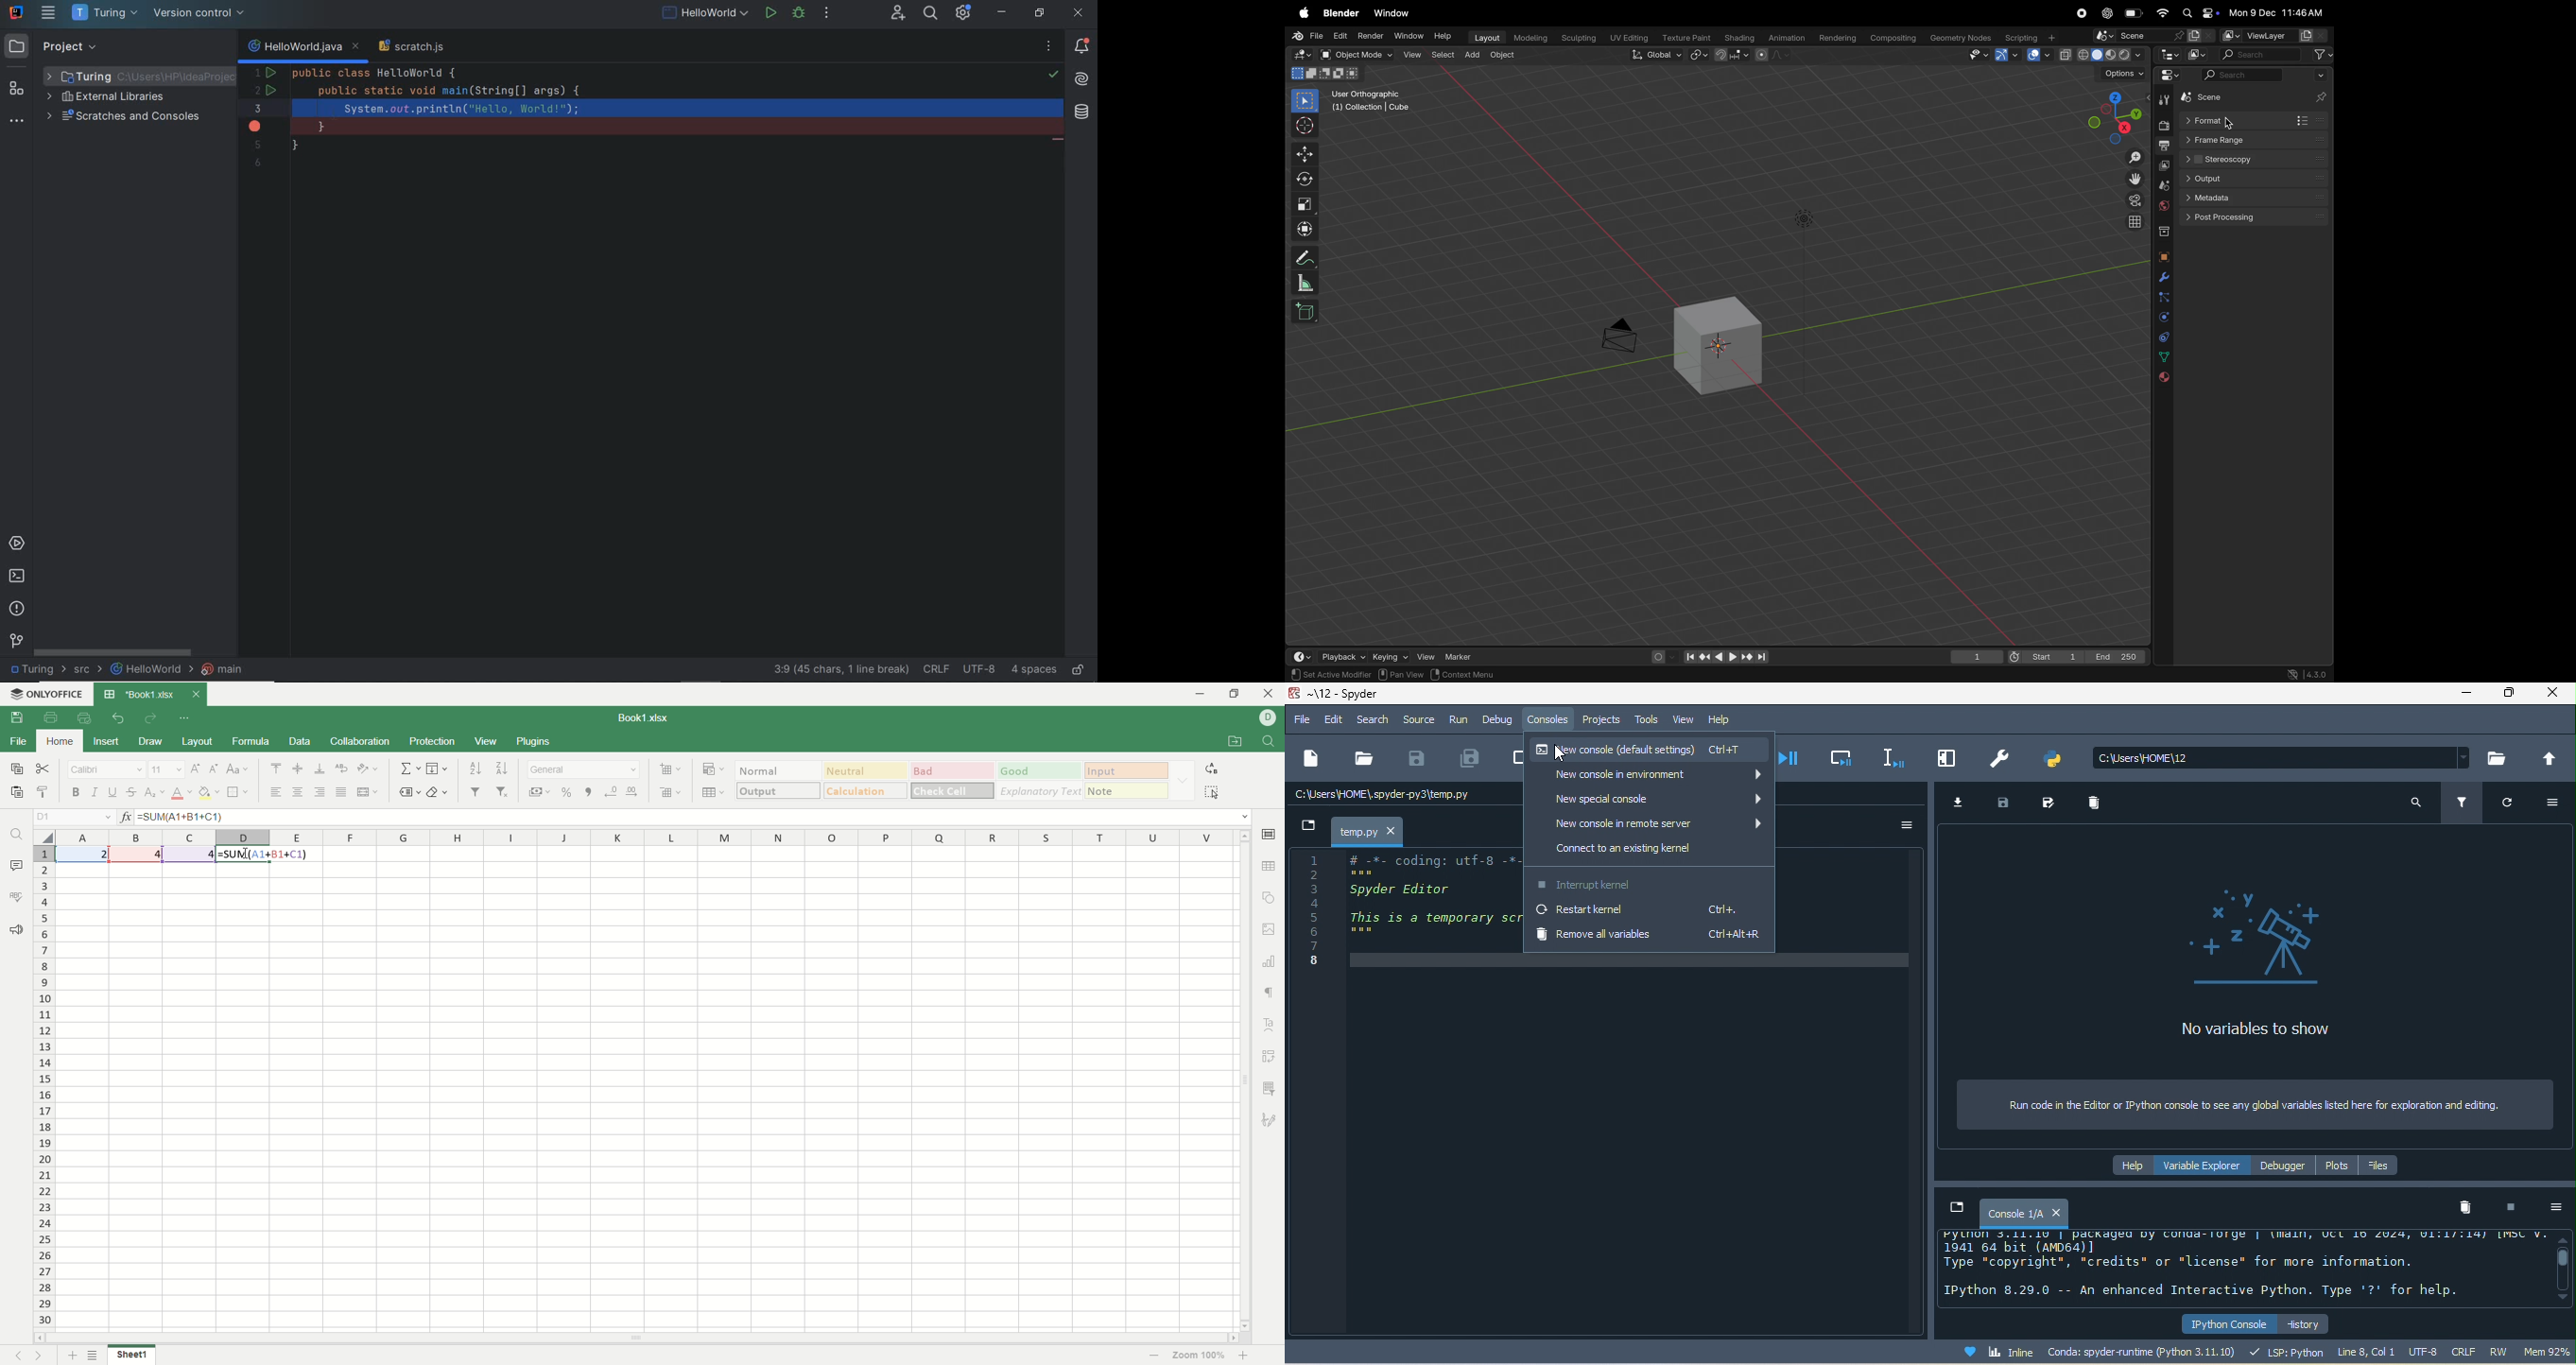  I want to click on open, so click(1363, 762).